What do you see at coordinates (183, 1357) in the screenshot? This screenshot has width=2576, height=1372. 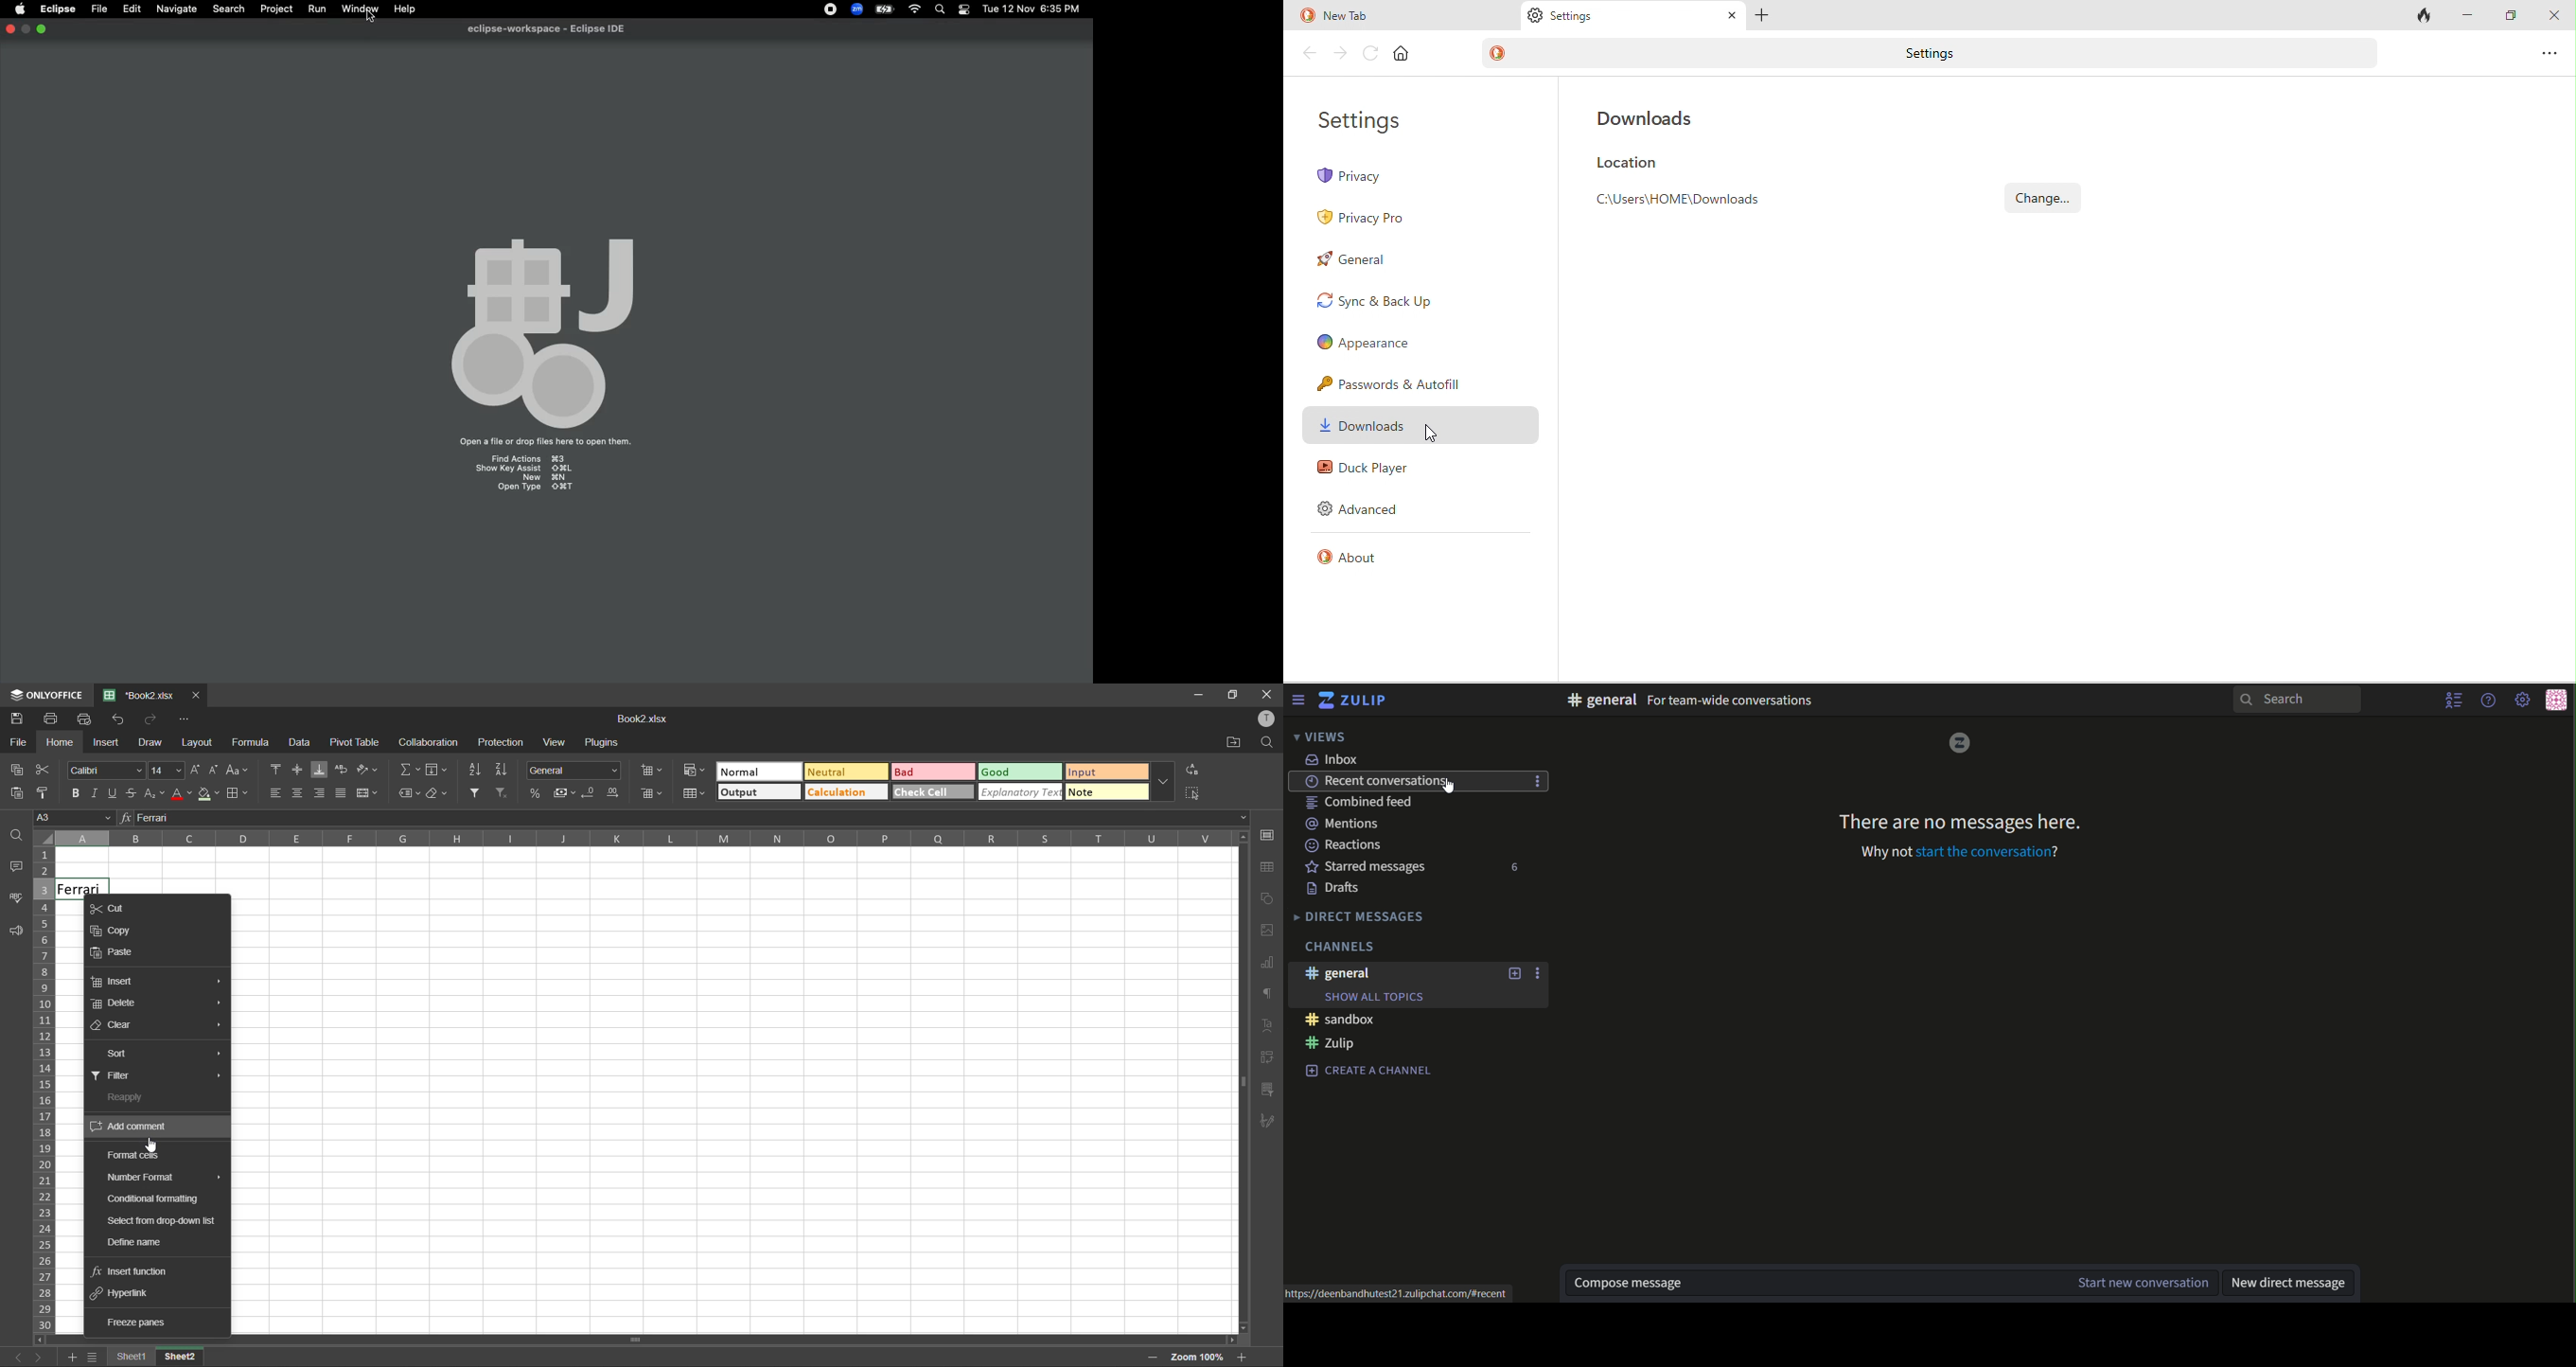 I see `sheet 2` at bounding box center [183, 1357].